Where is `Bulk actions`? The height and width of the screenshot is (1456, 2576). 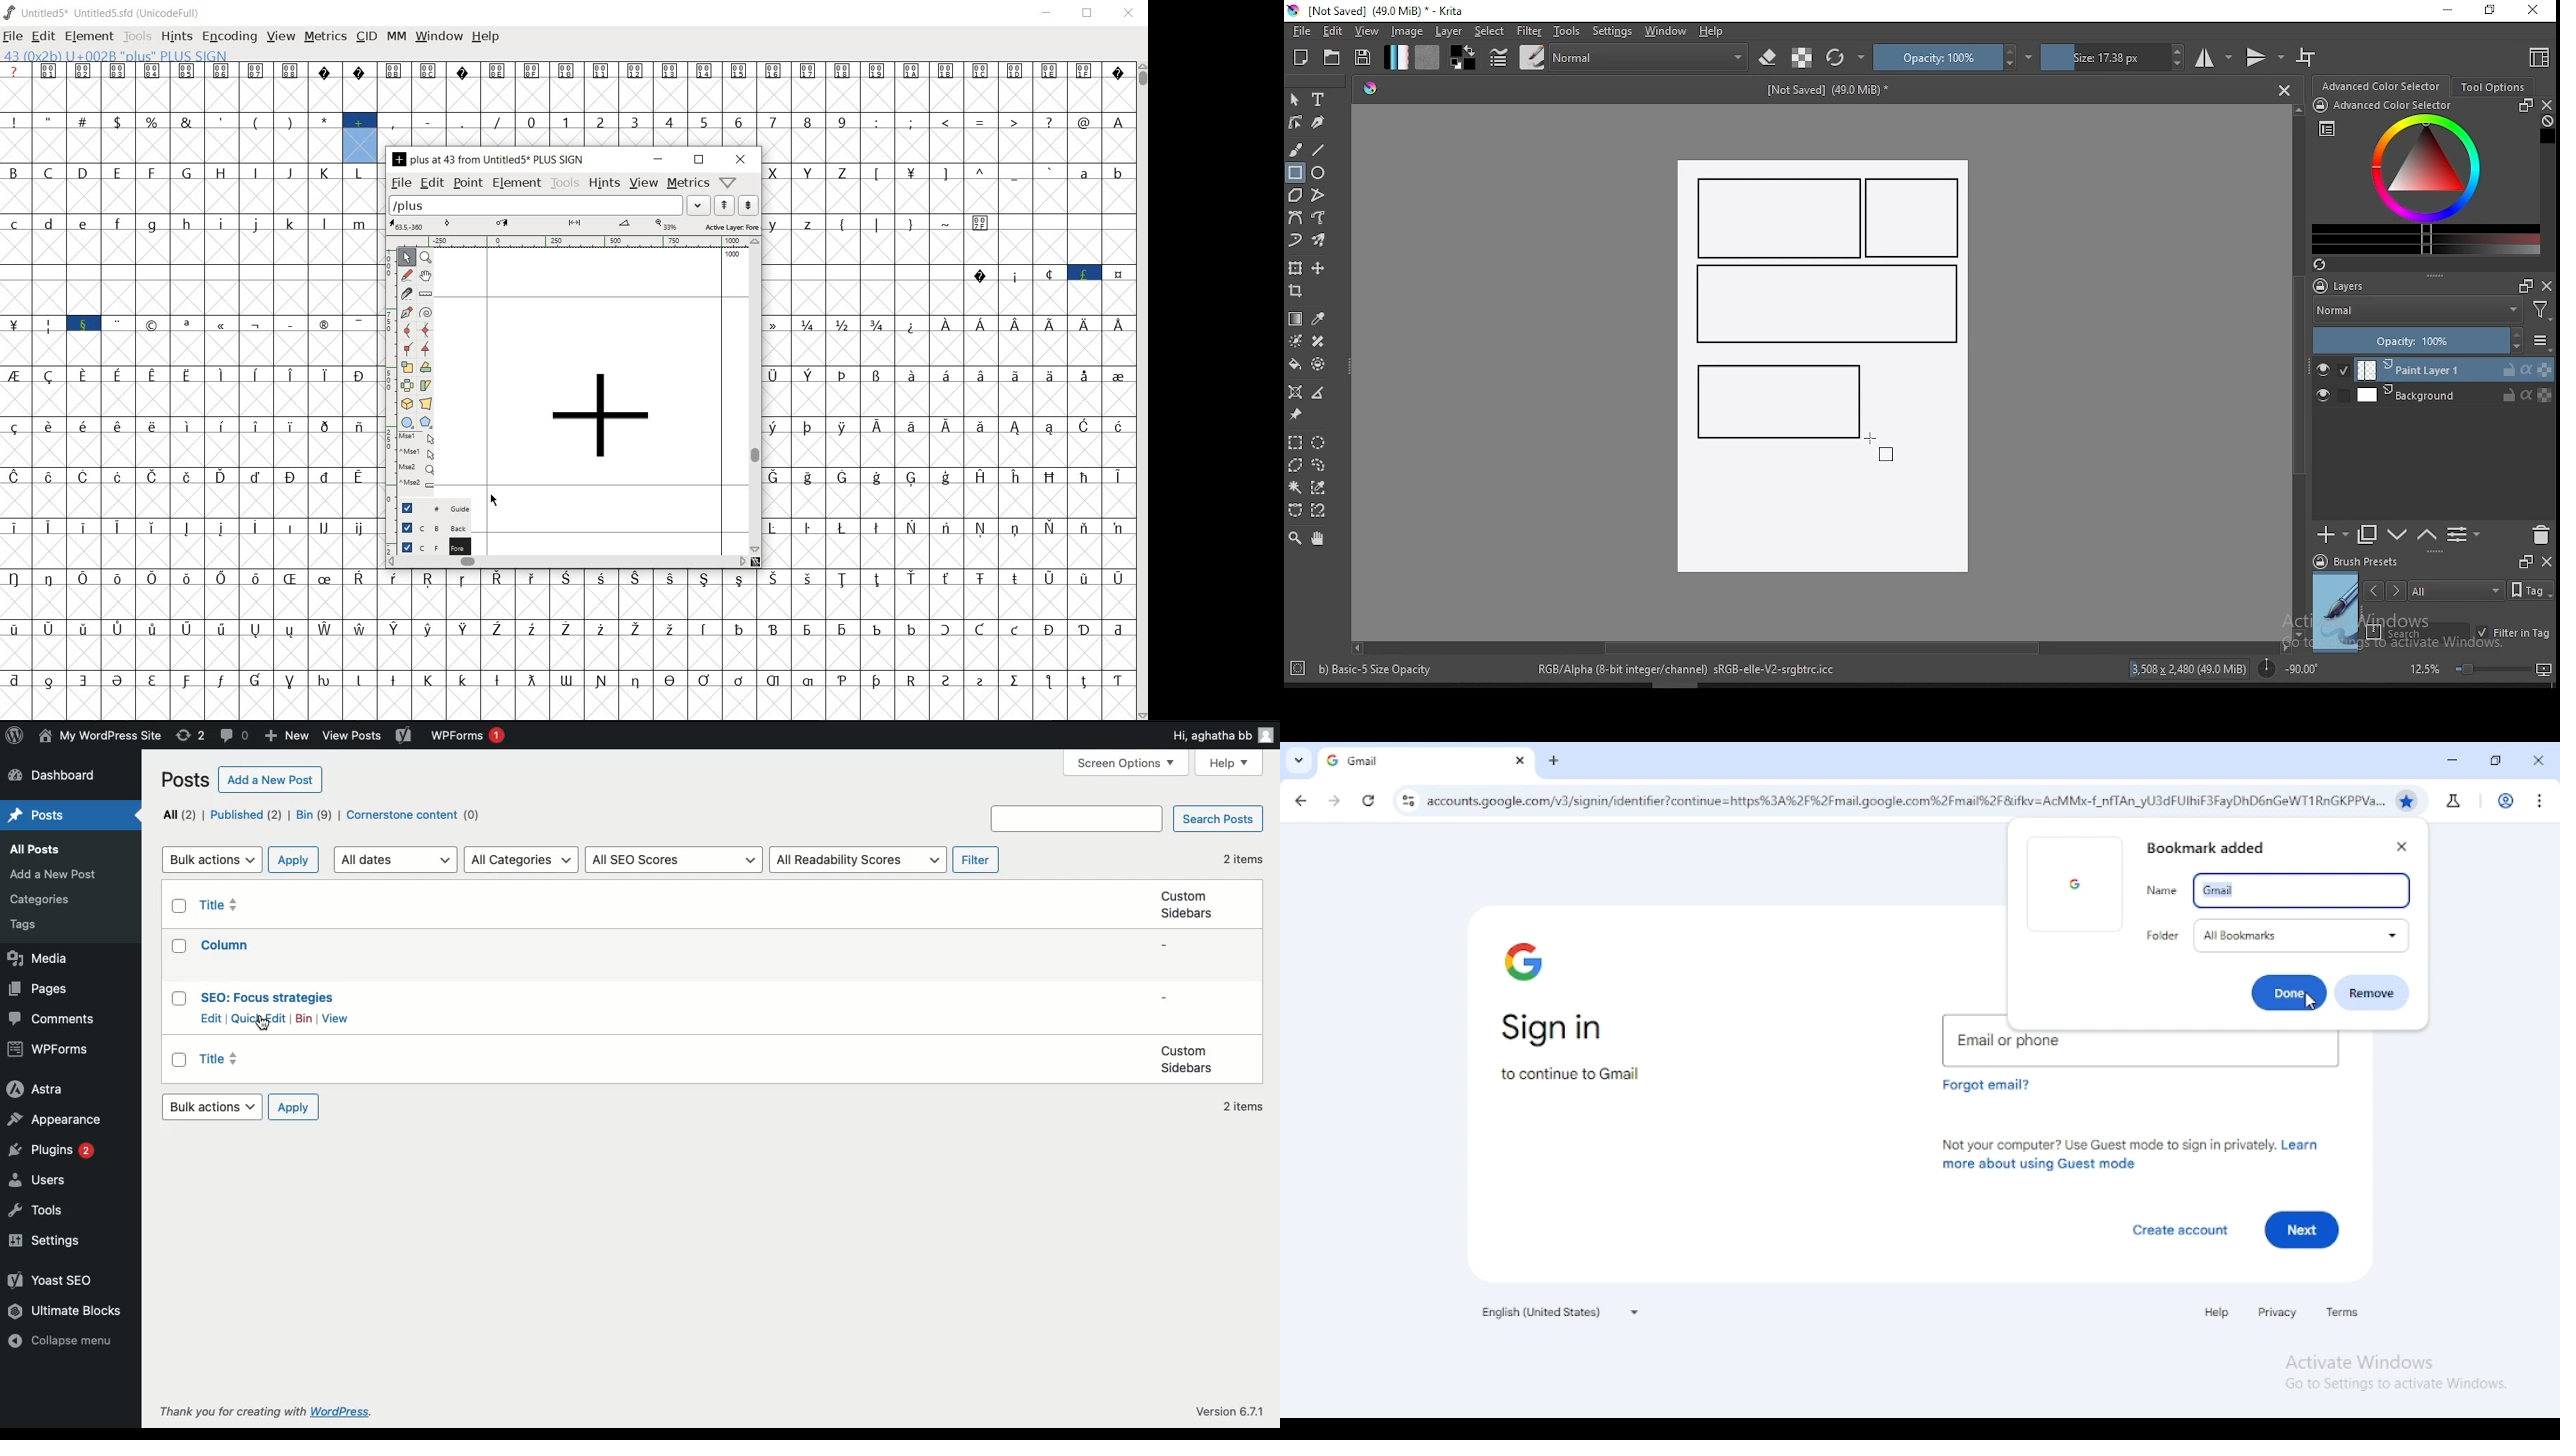 Bulk actions is located at coordinates (212, 860).